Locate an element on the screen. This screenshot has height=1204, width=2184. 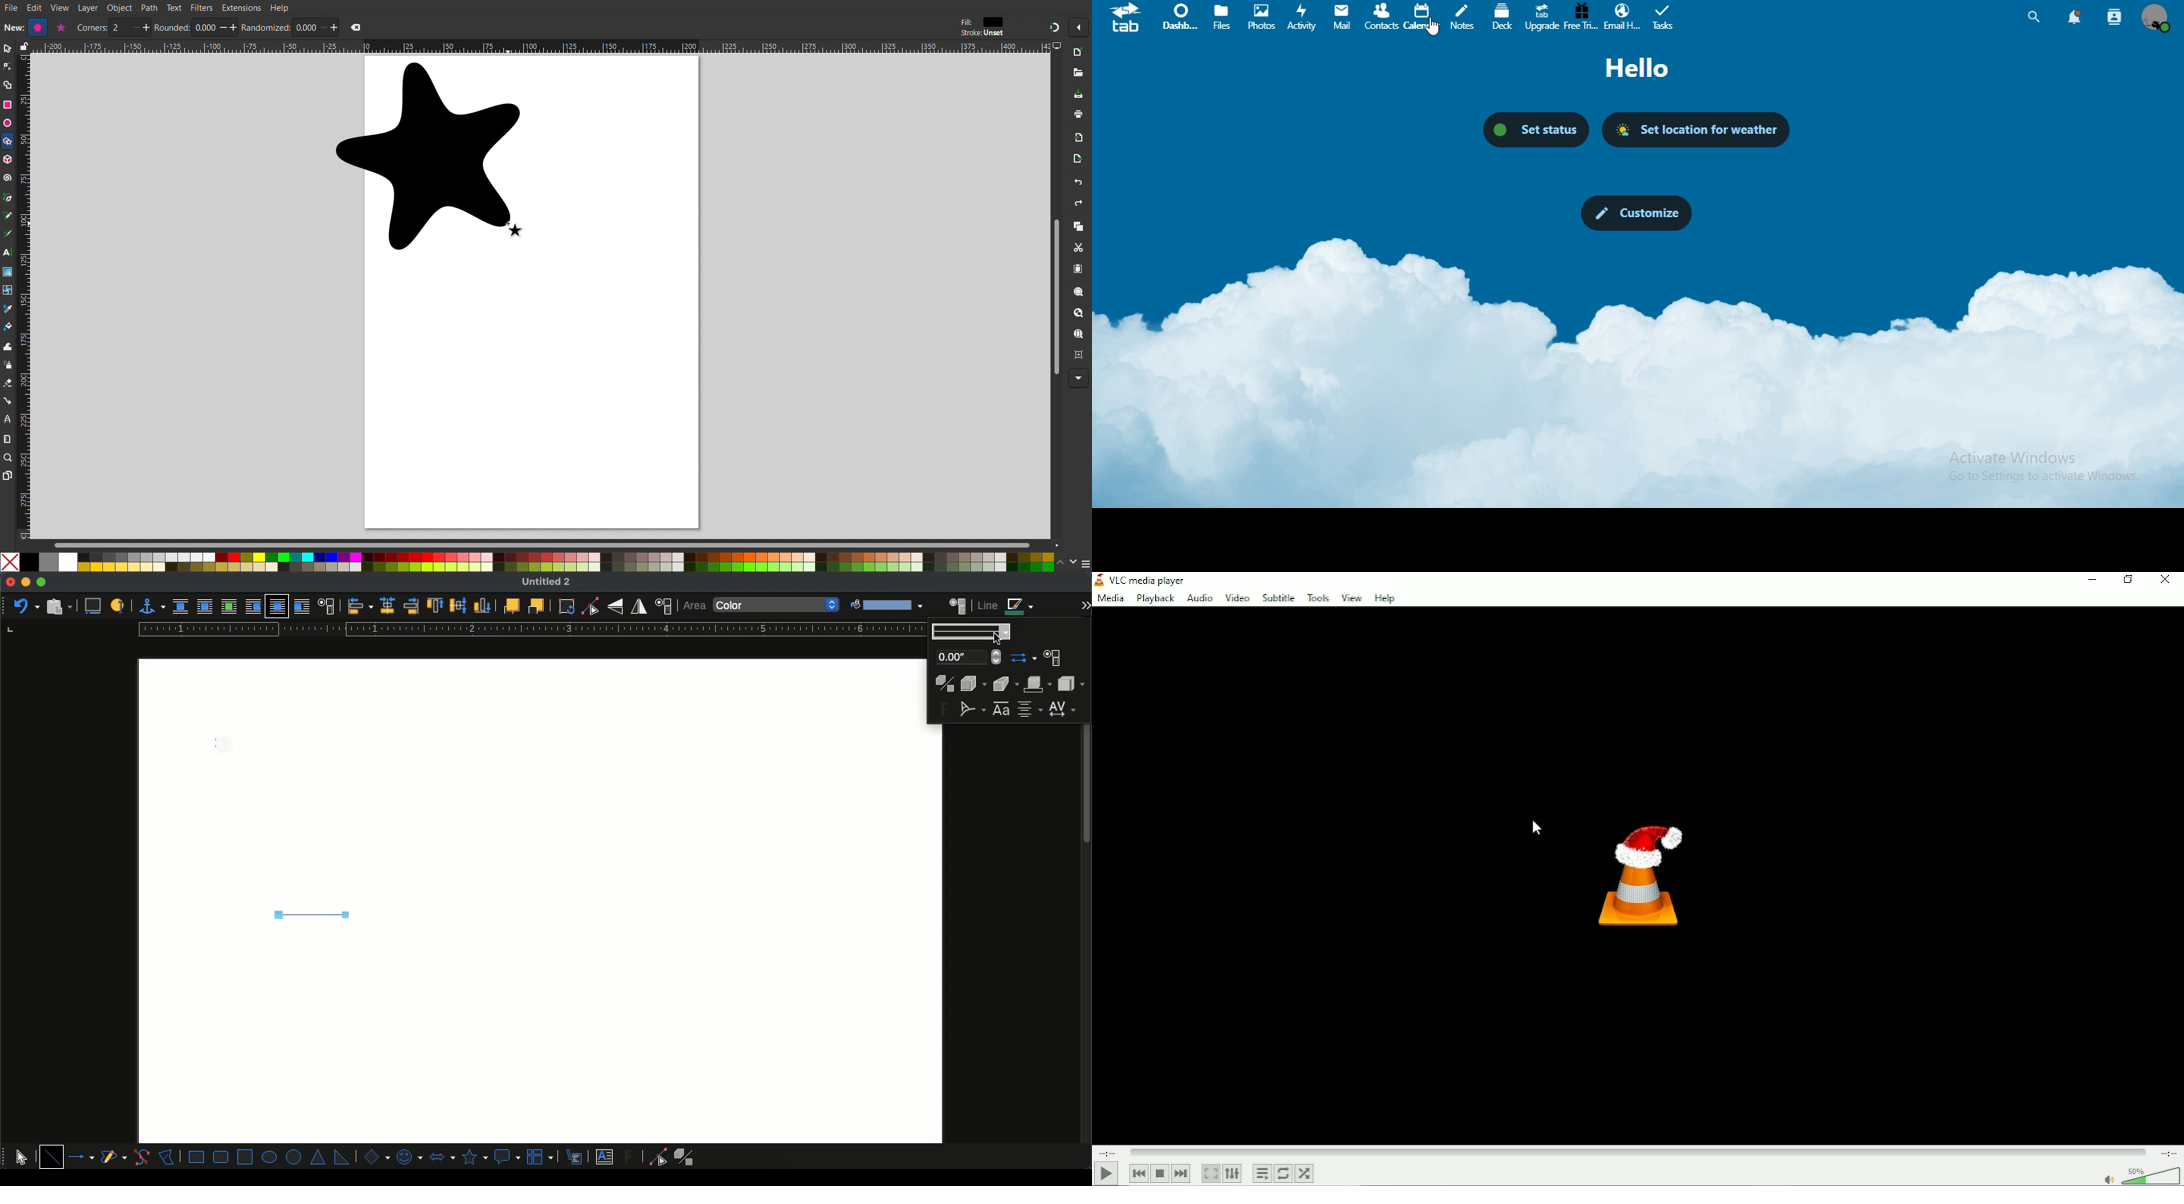
View is located at coordinates (1351, 598).